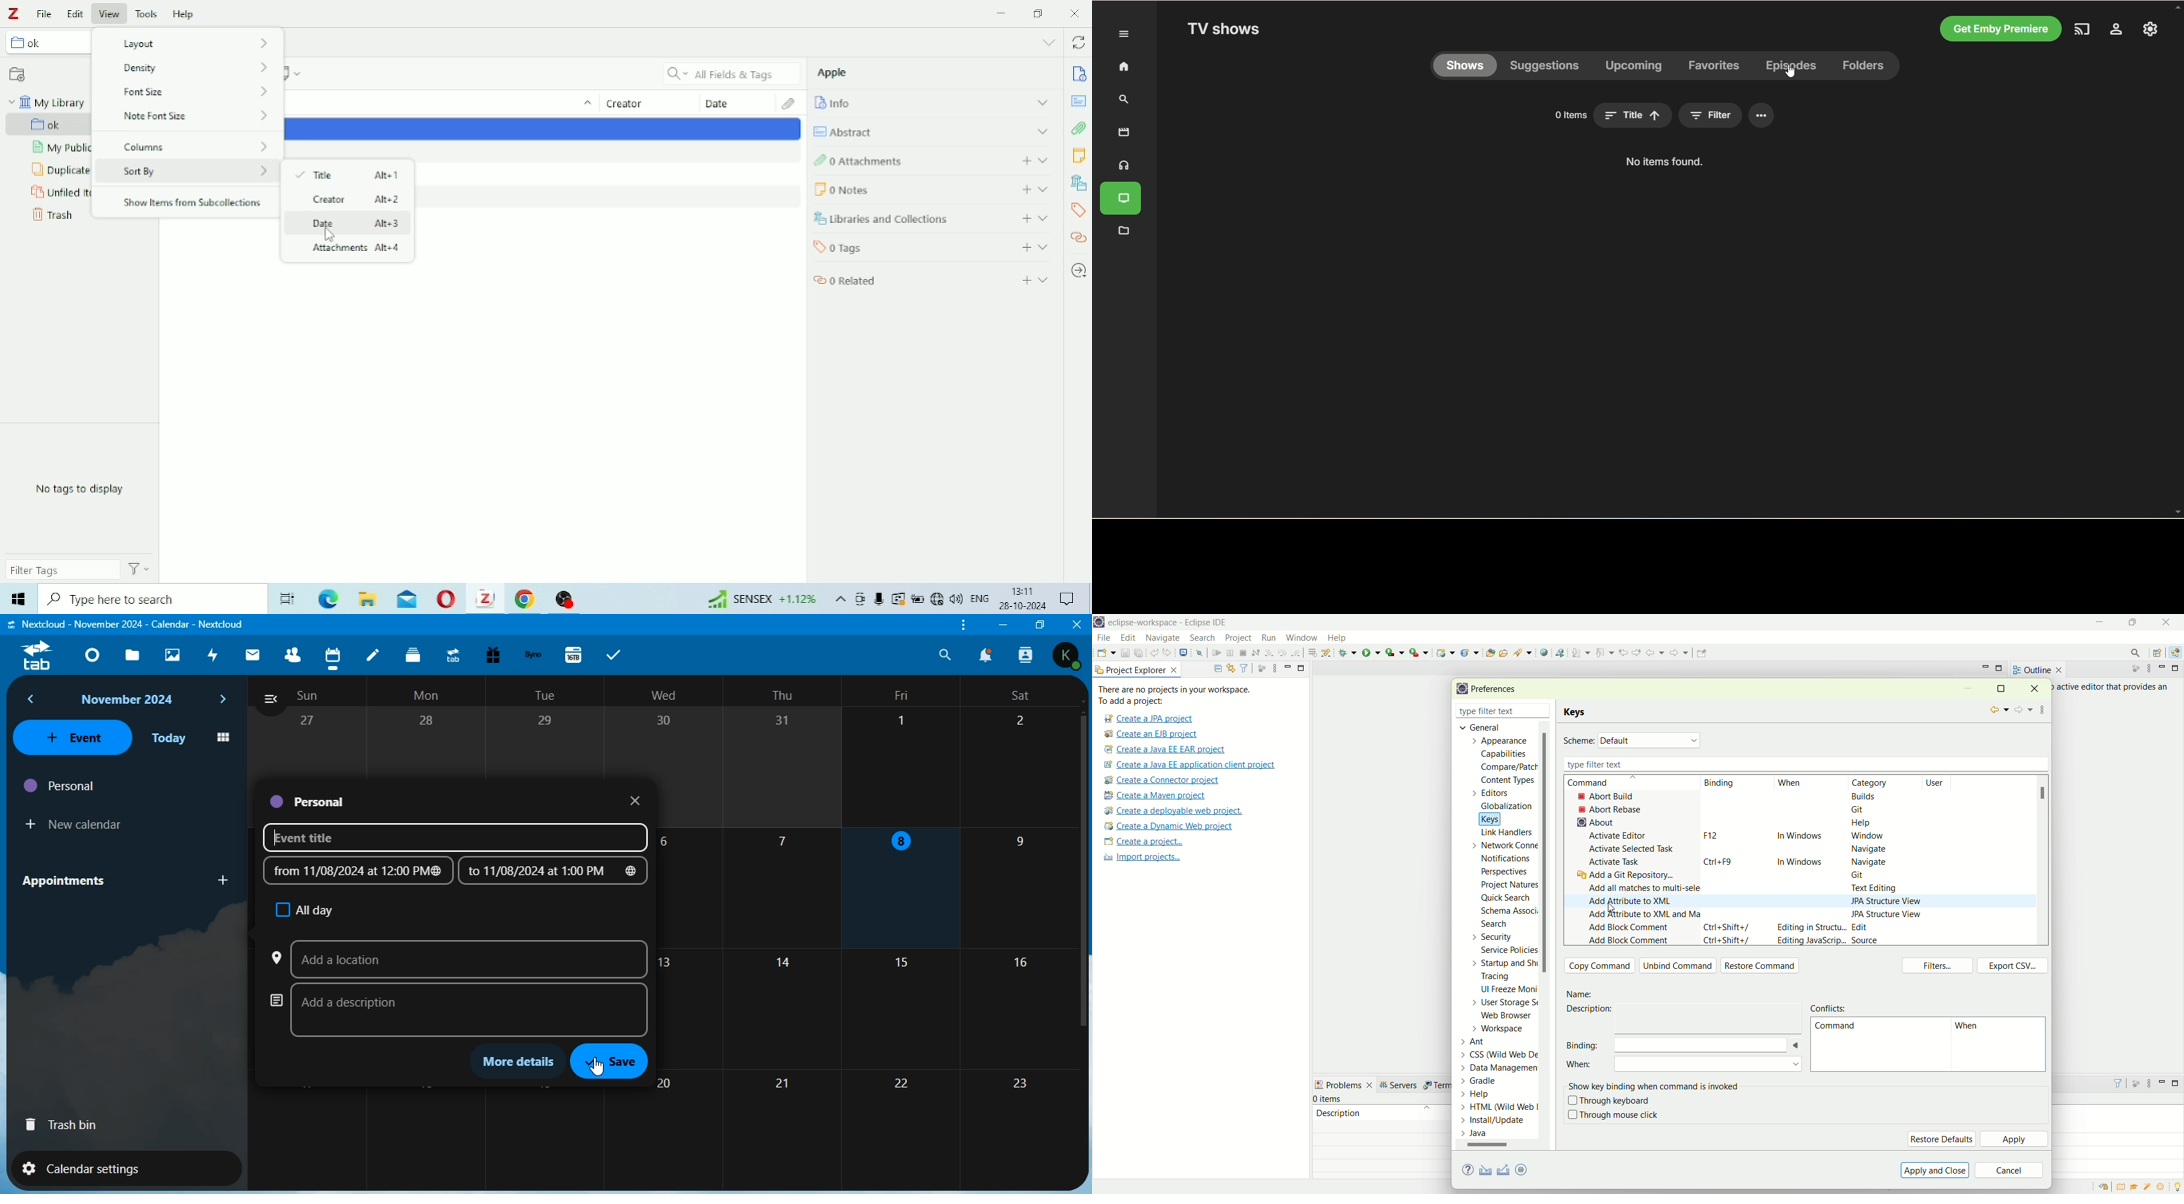 The height and width of the screenshot is (1204, 2184). I want to click on Java, so click(1477, 1133).